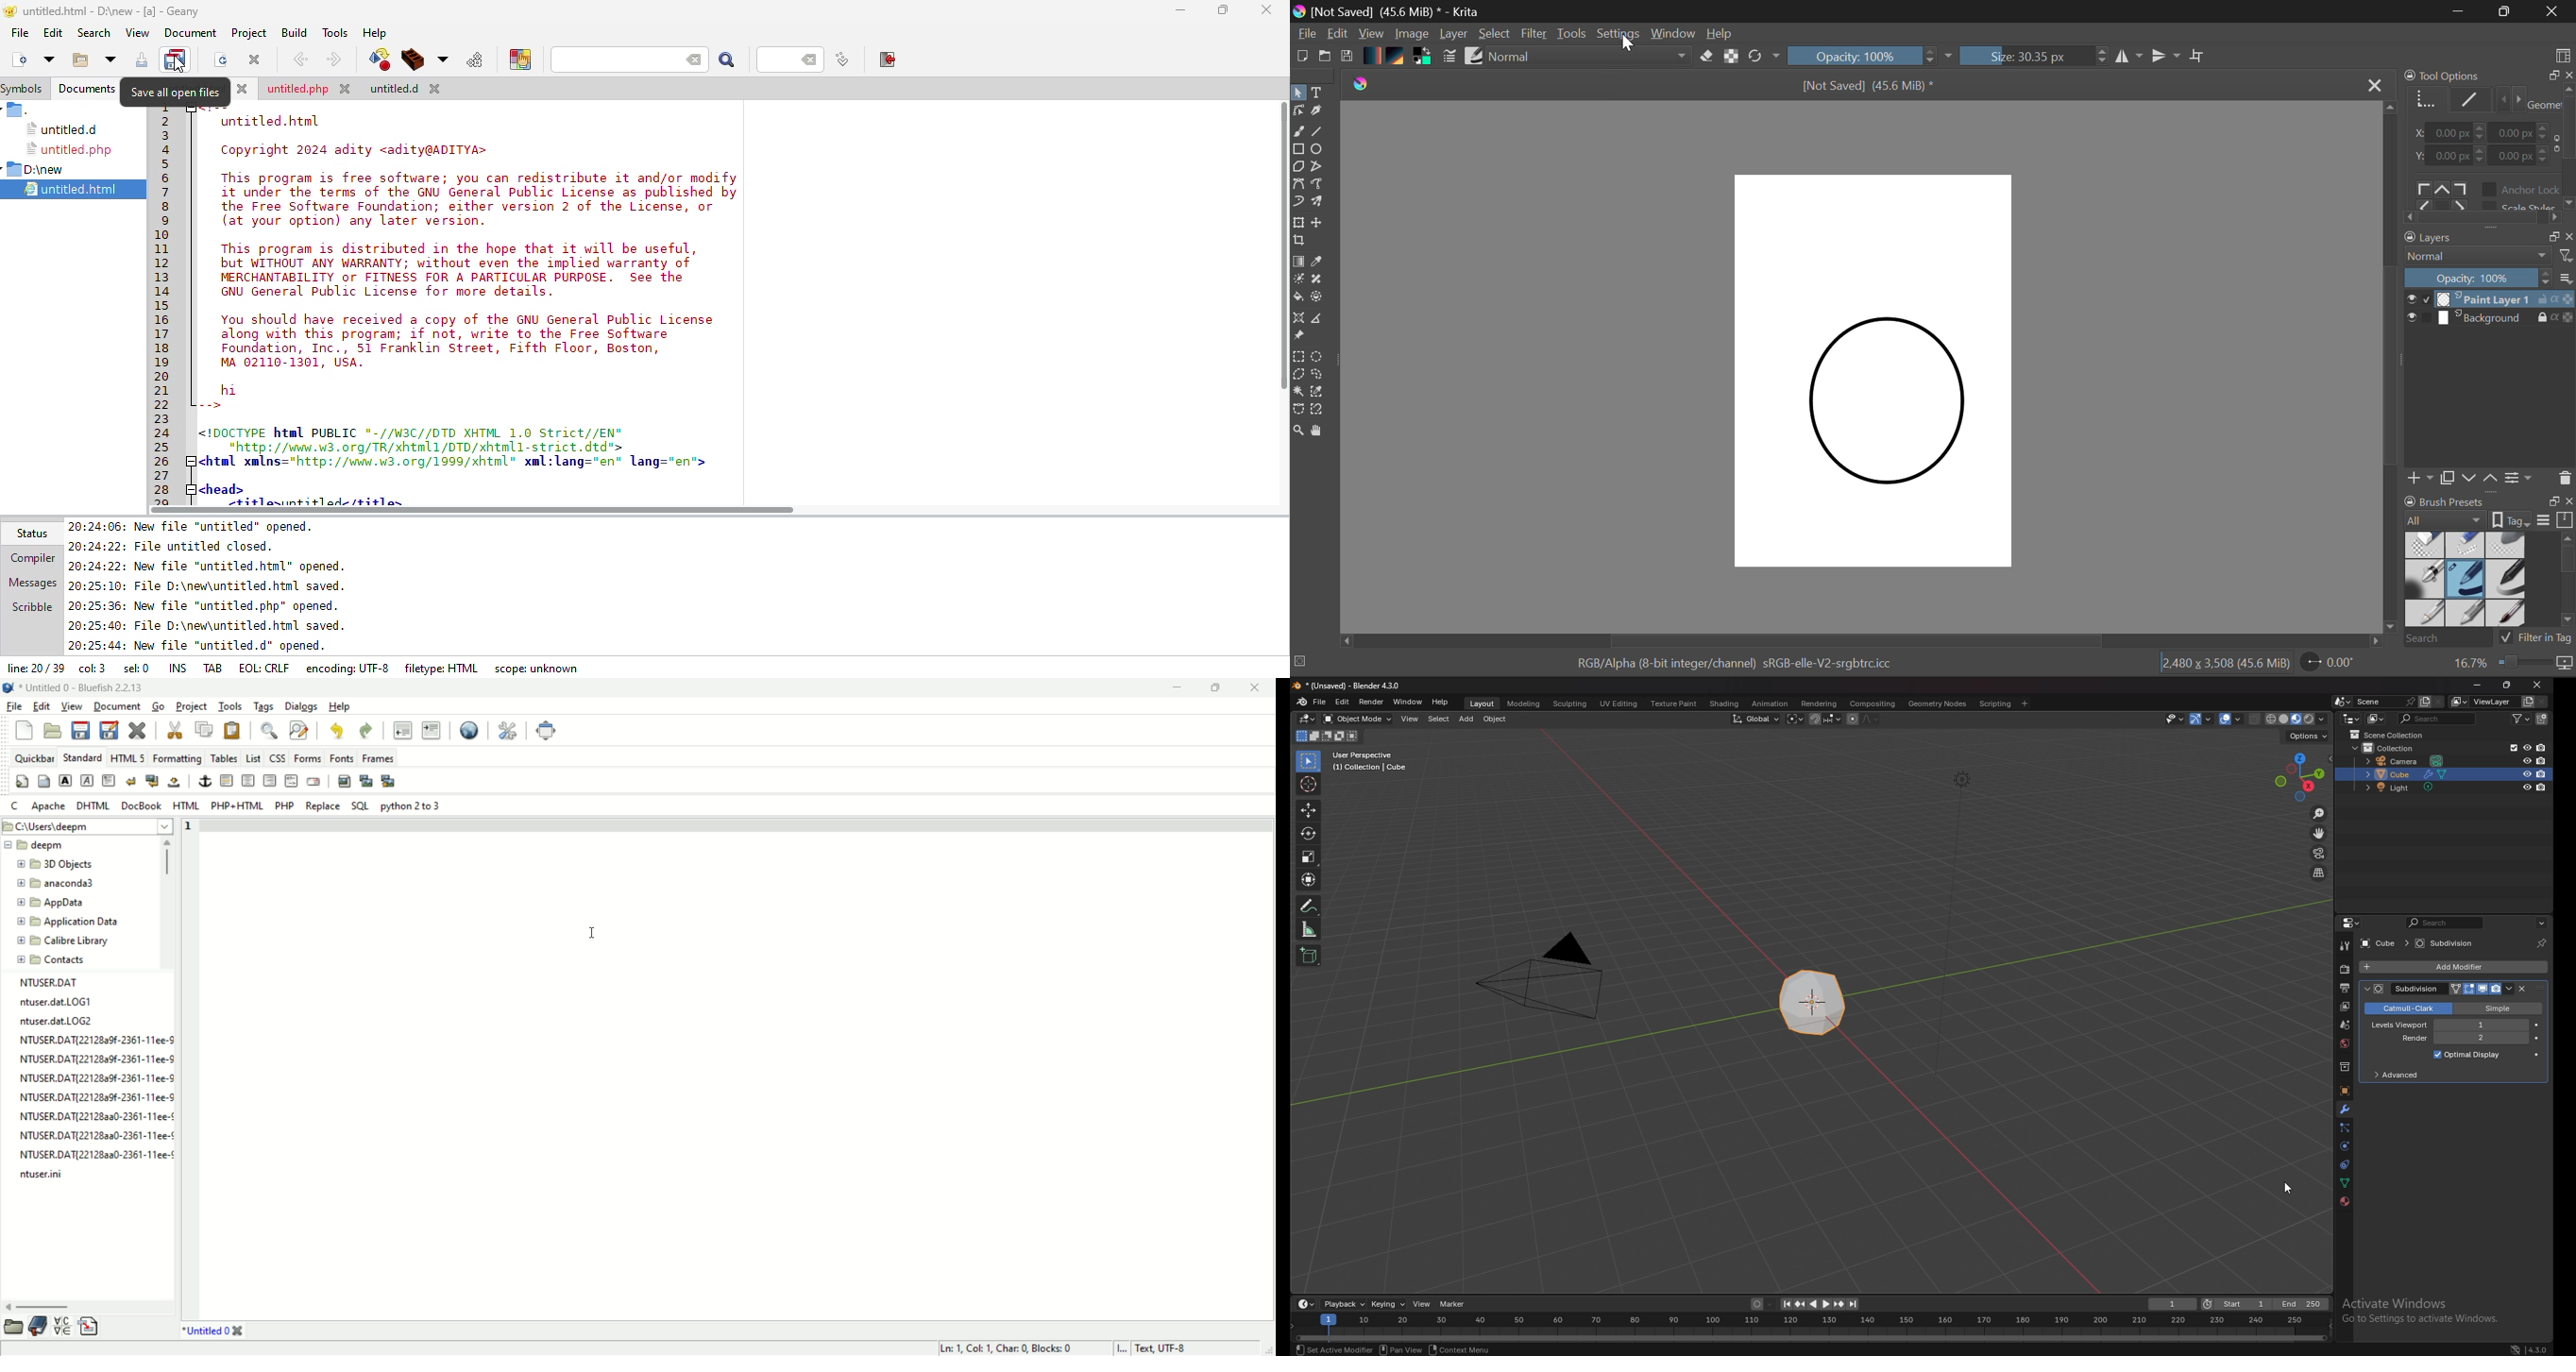 The image size is (2576, 1372). Describe the element at coordinates (2450, 1024) in the screenshot. I see `levels viewport` at that location.